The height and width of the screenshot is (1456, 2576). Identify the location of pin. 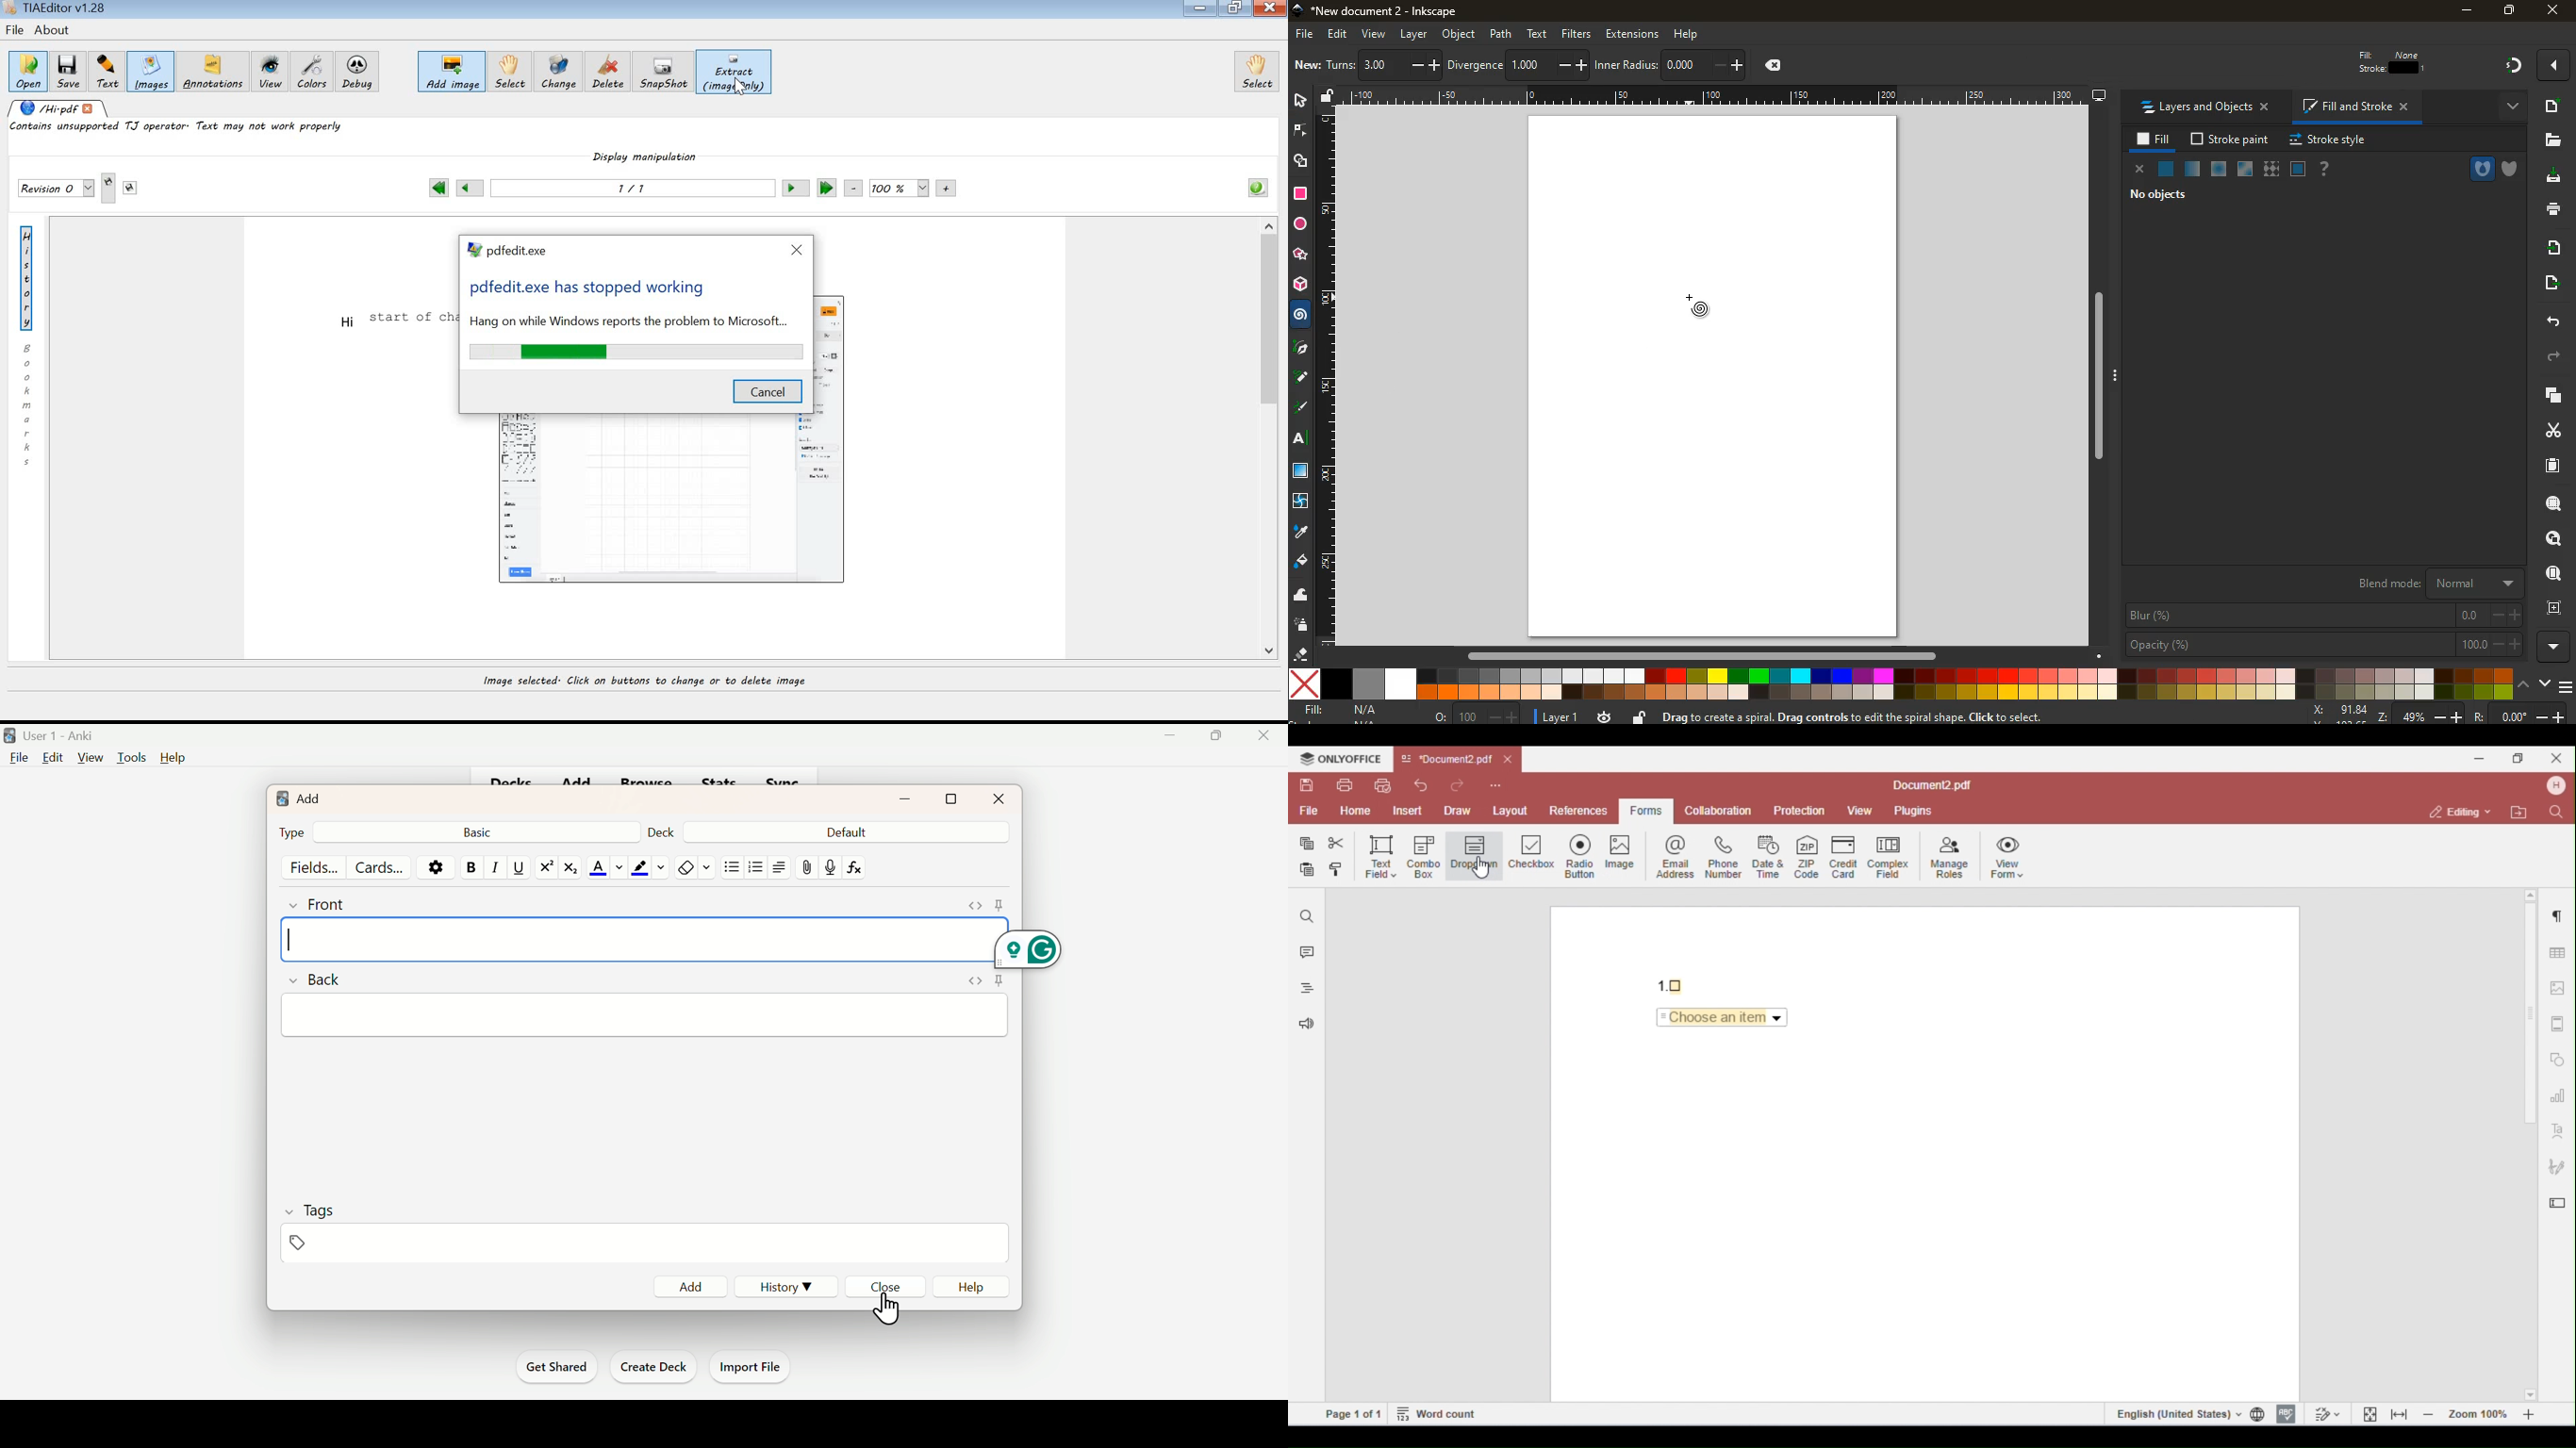
(1001, 904).